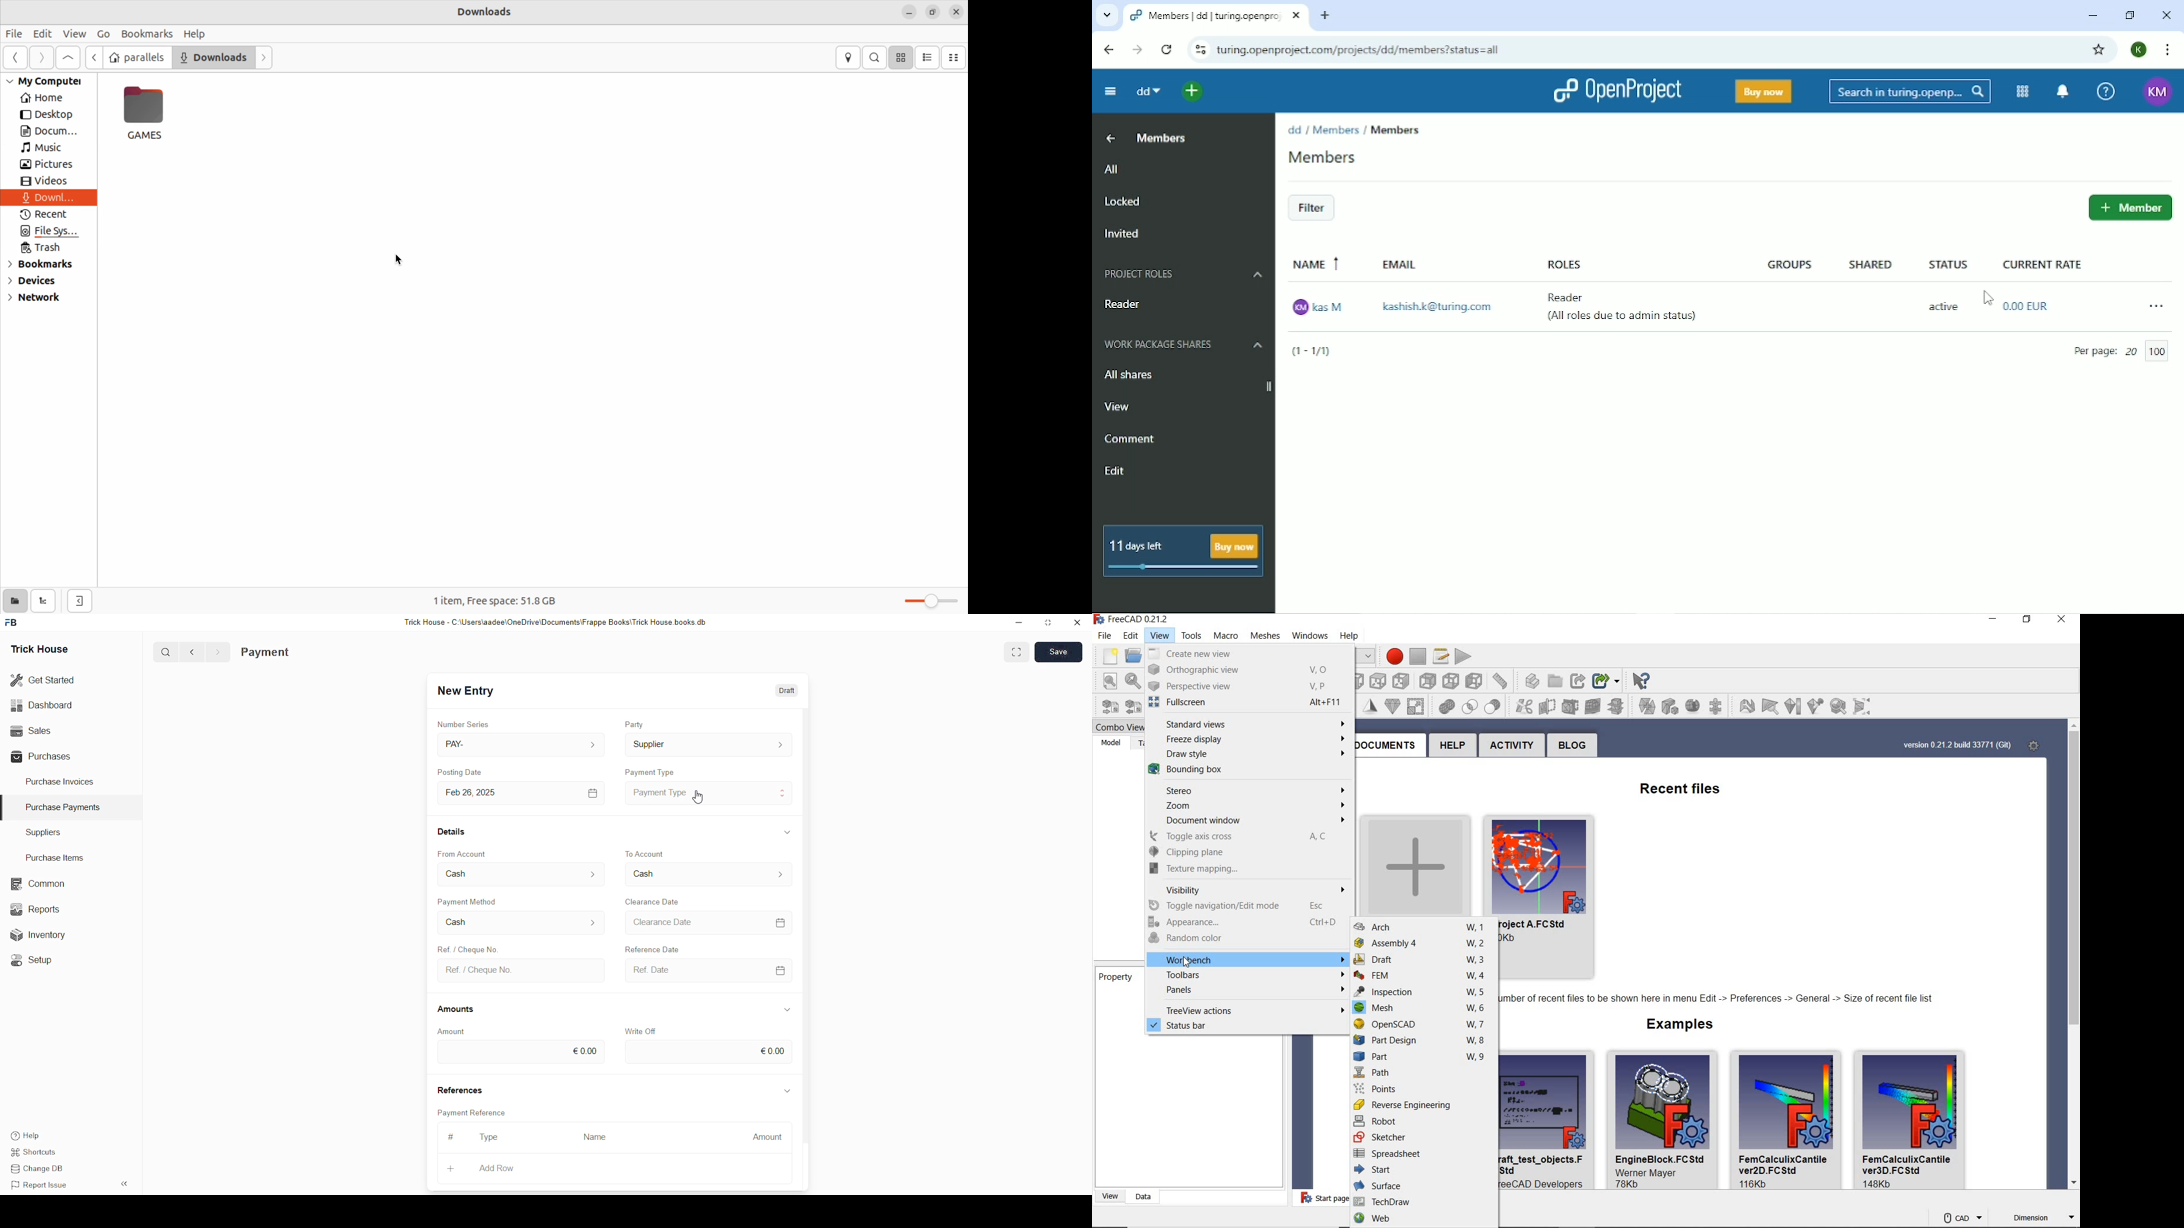  Describe the element at coordinates (25, 1136) in the screenshot. I see `Help` at that location.